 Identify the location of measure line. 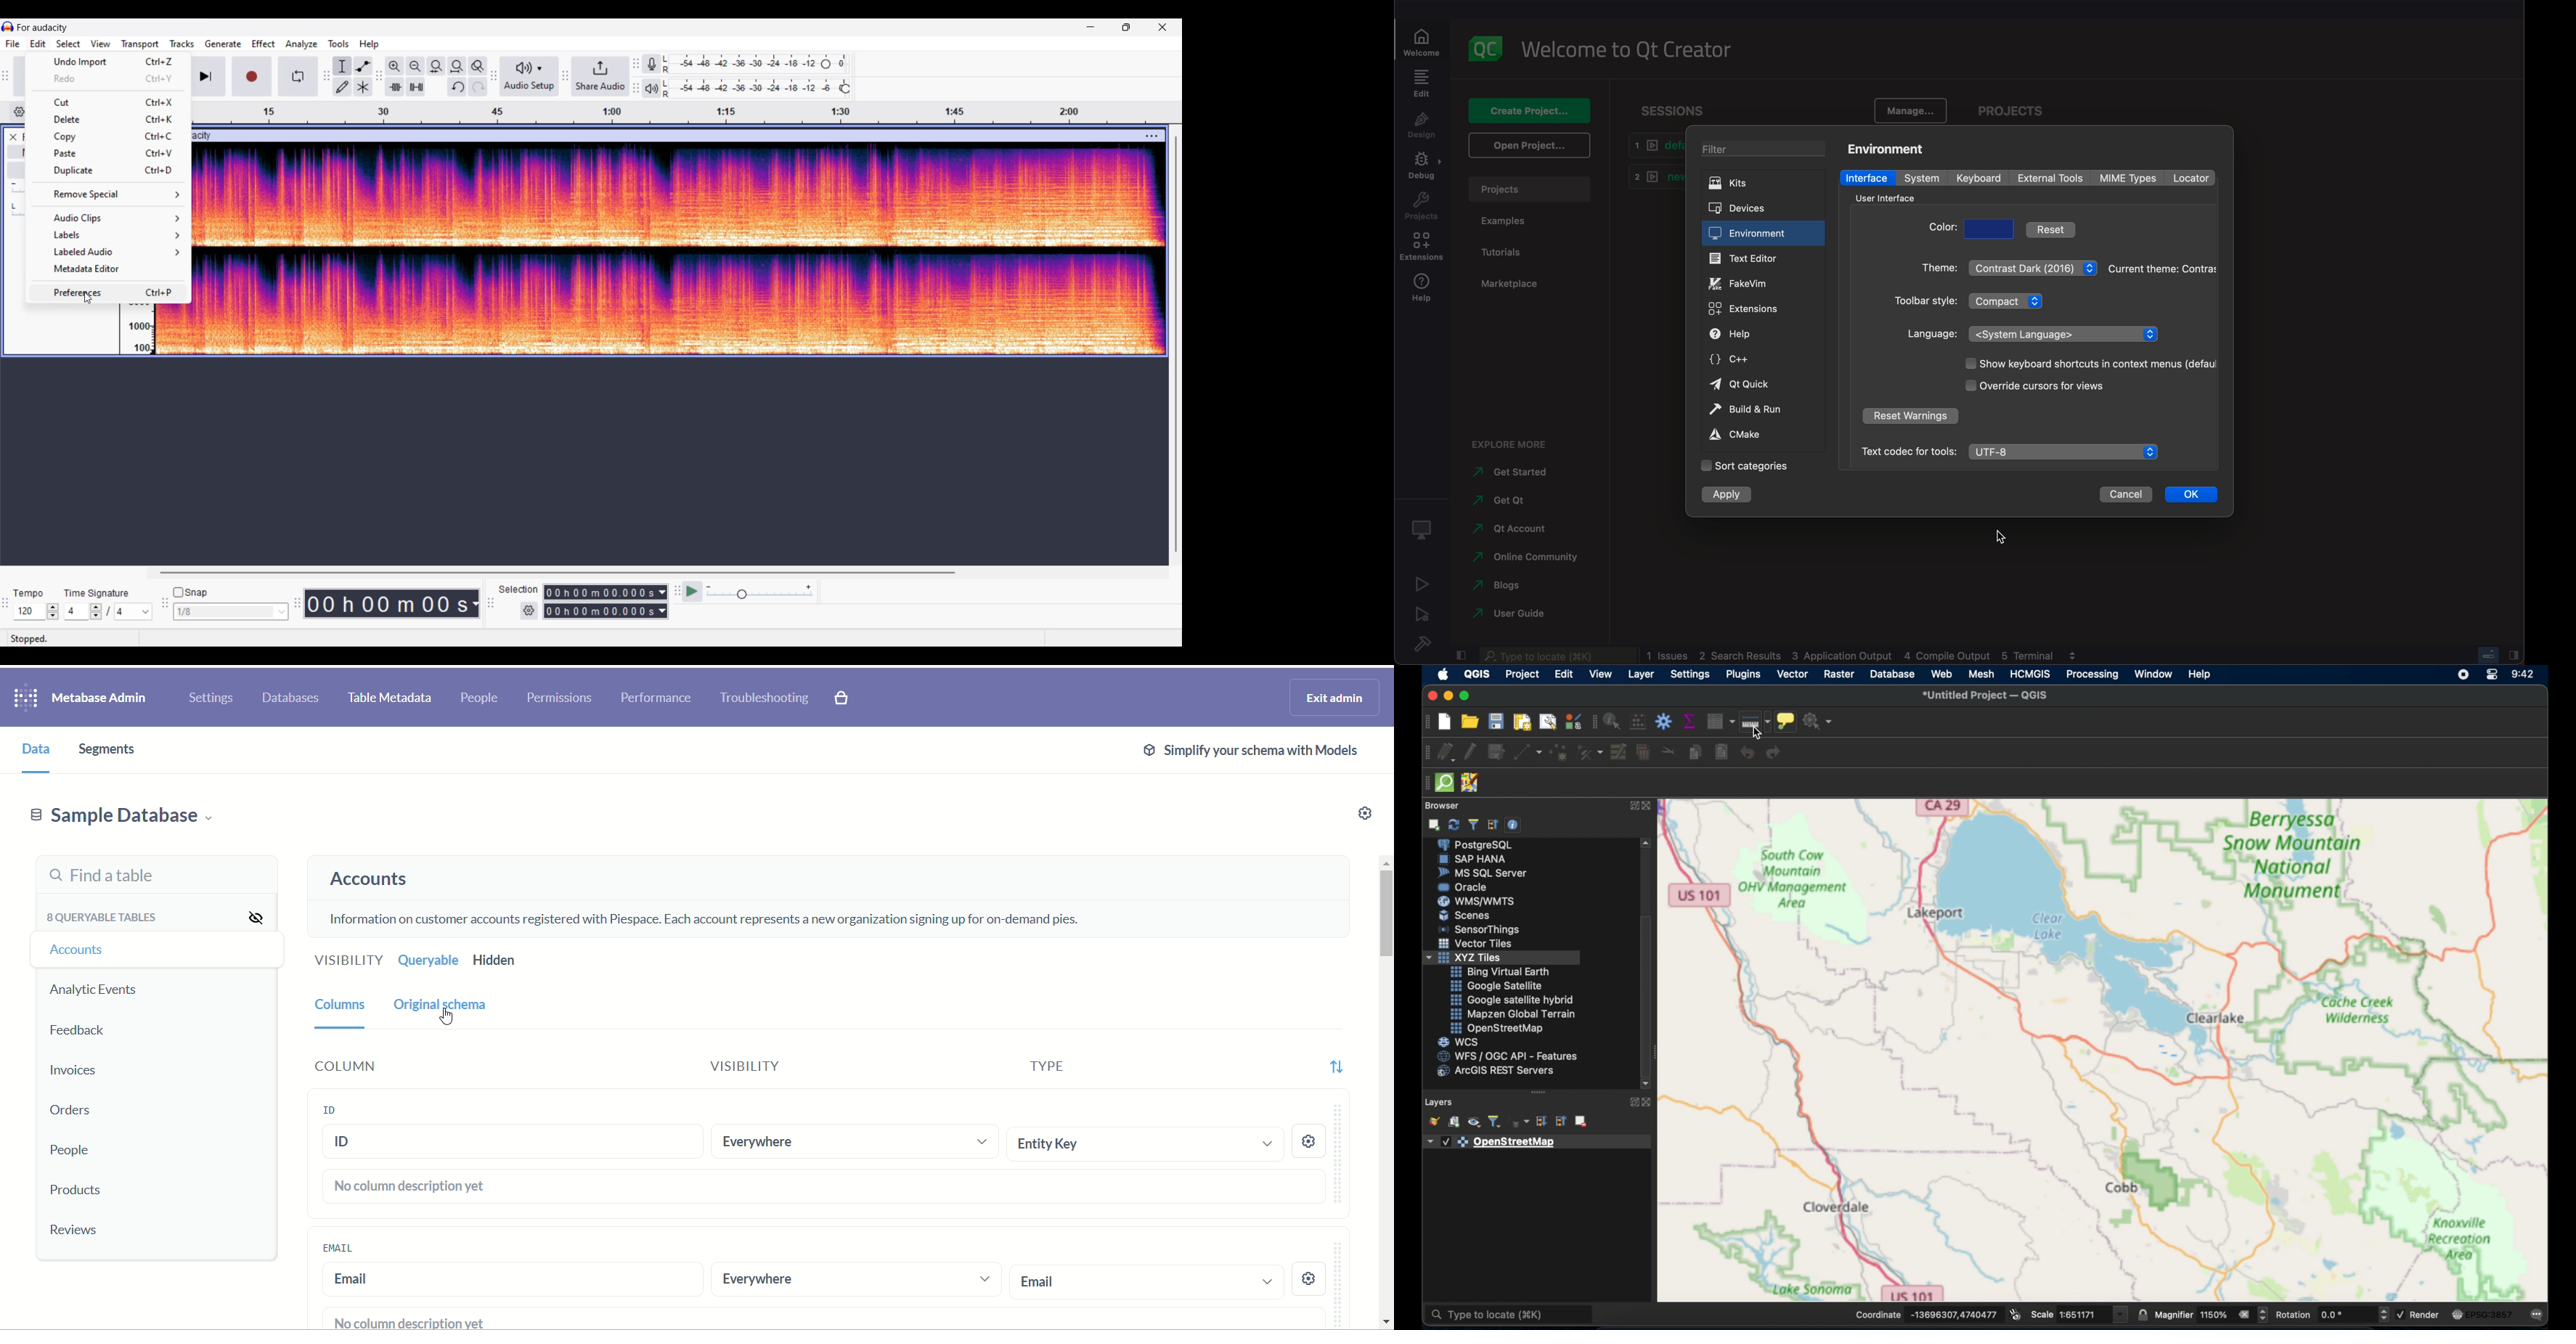
(1755, 722).